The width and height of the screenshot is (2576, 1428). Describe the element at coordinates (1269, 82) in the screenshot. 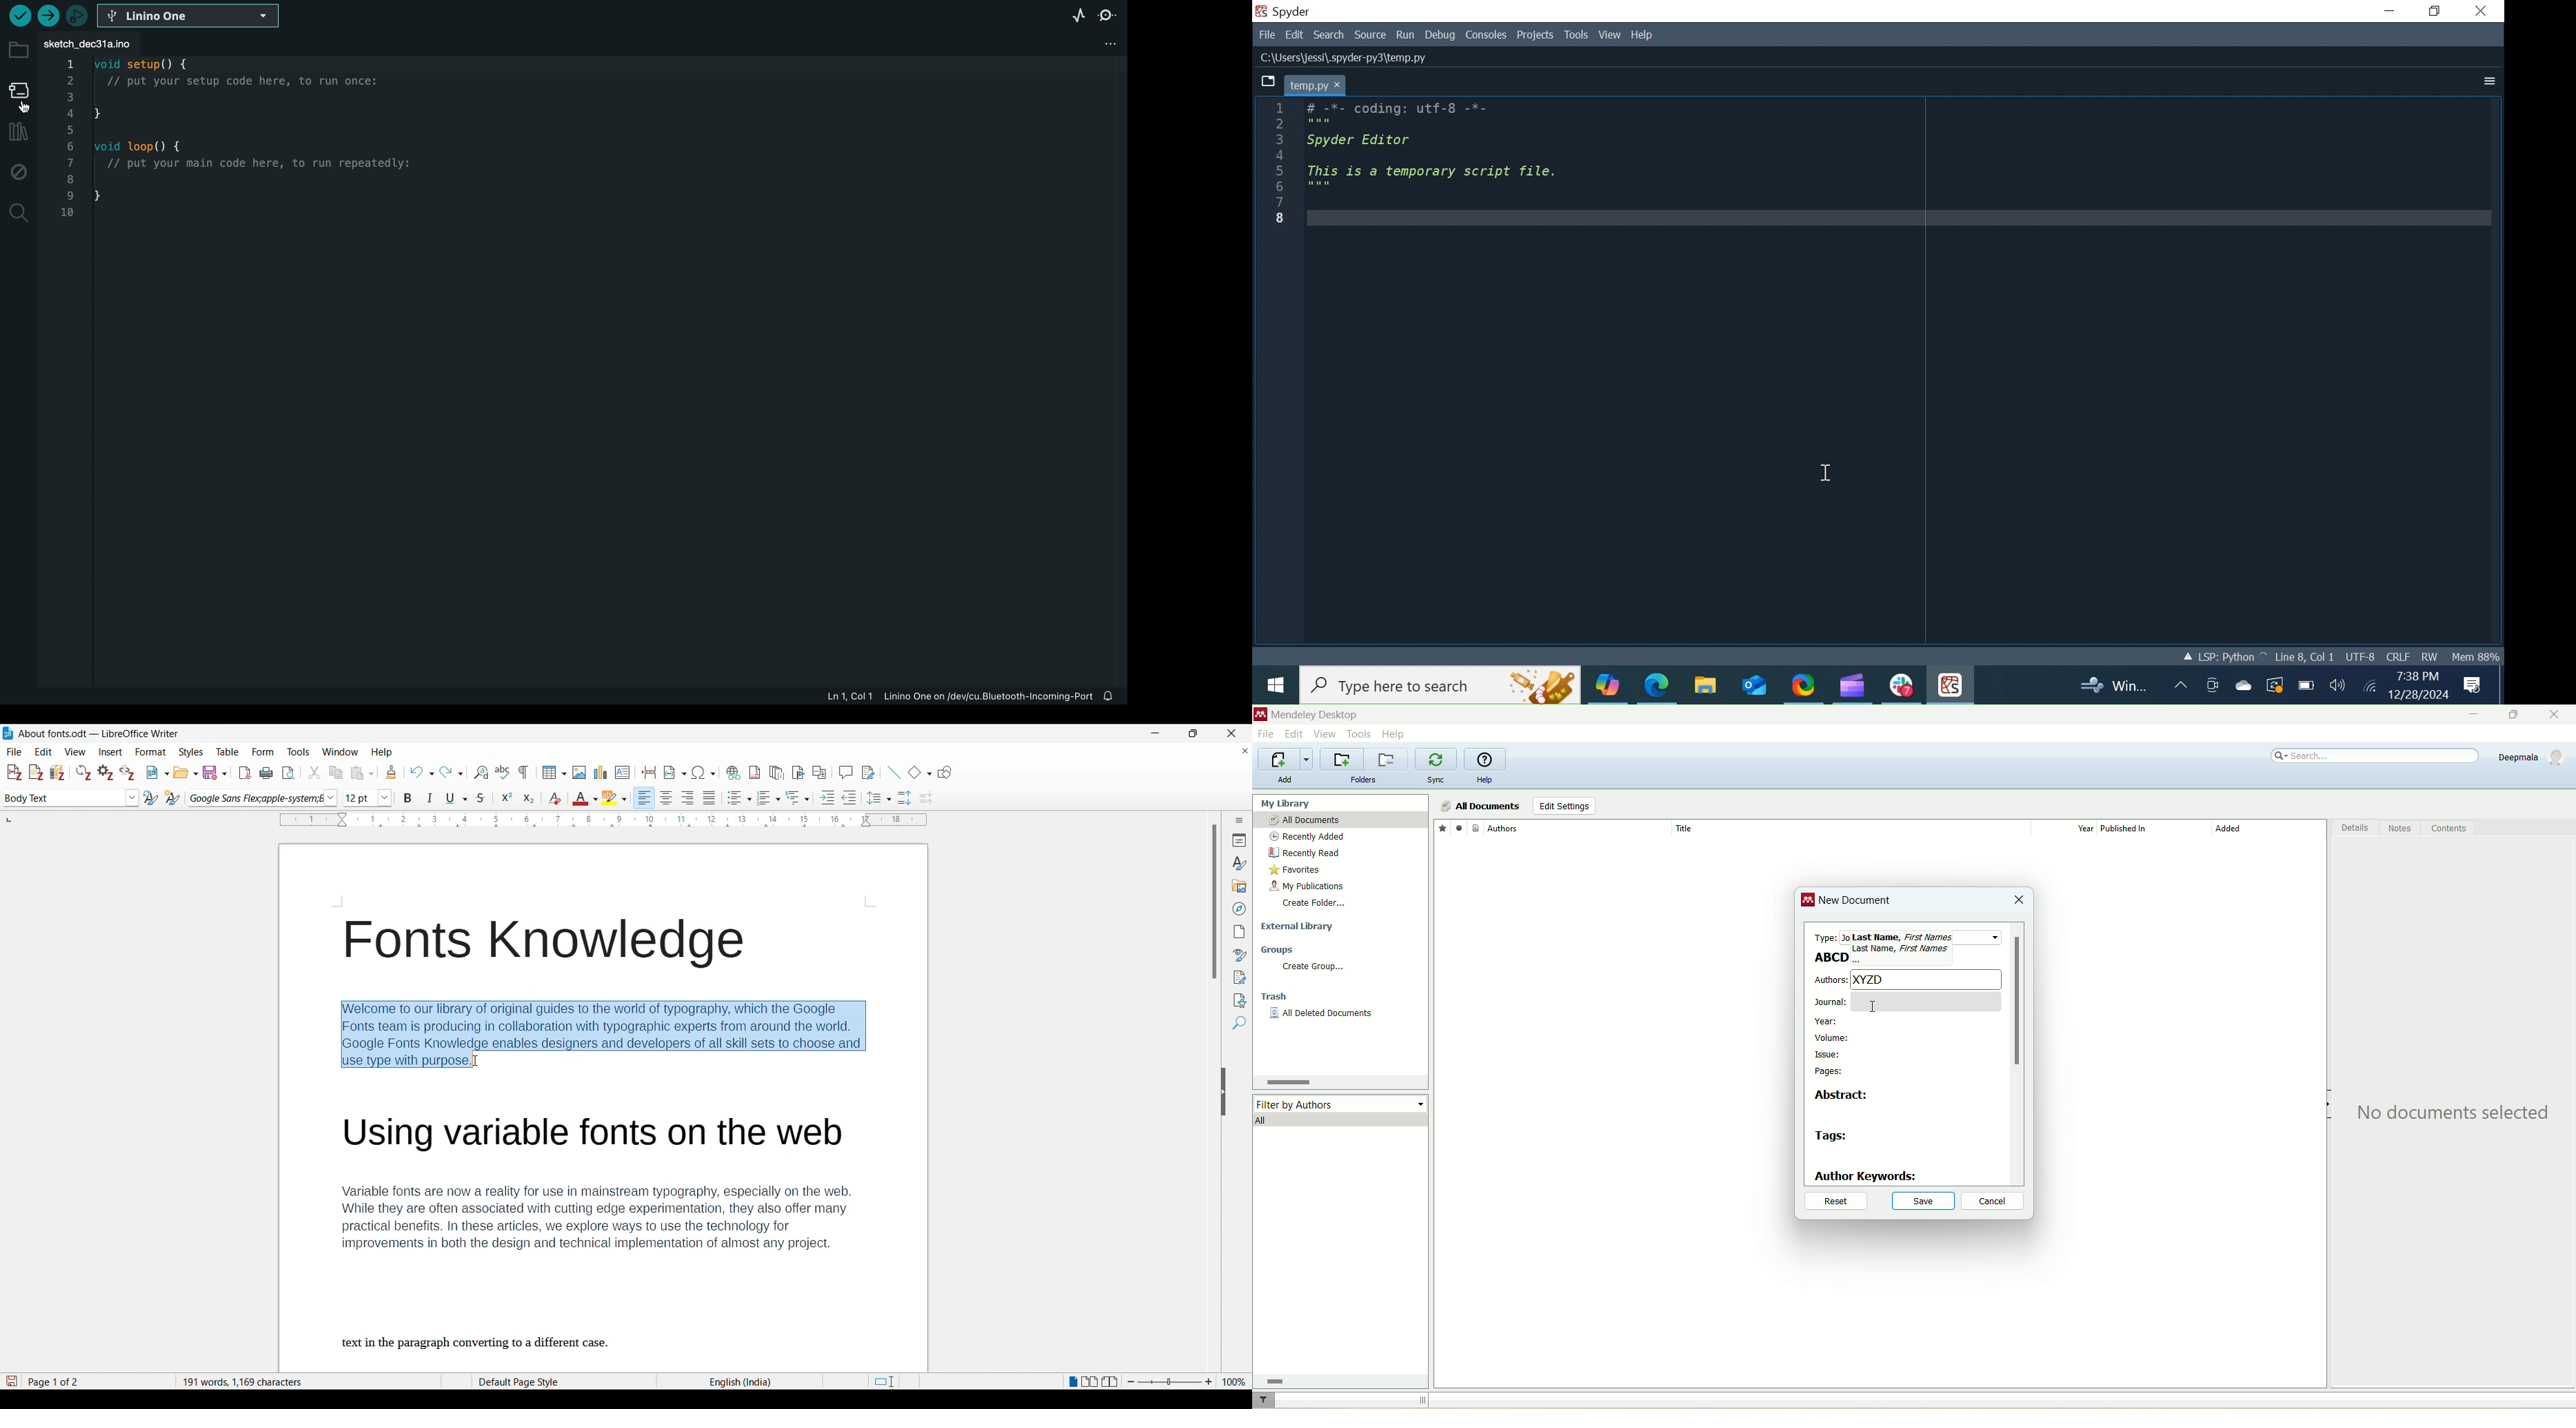

I see `Browse tab` at that location.